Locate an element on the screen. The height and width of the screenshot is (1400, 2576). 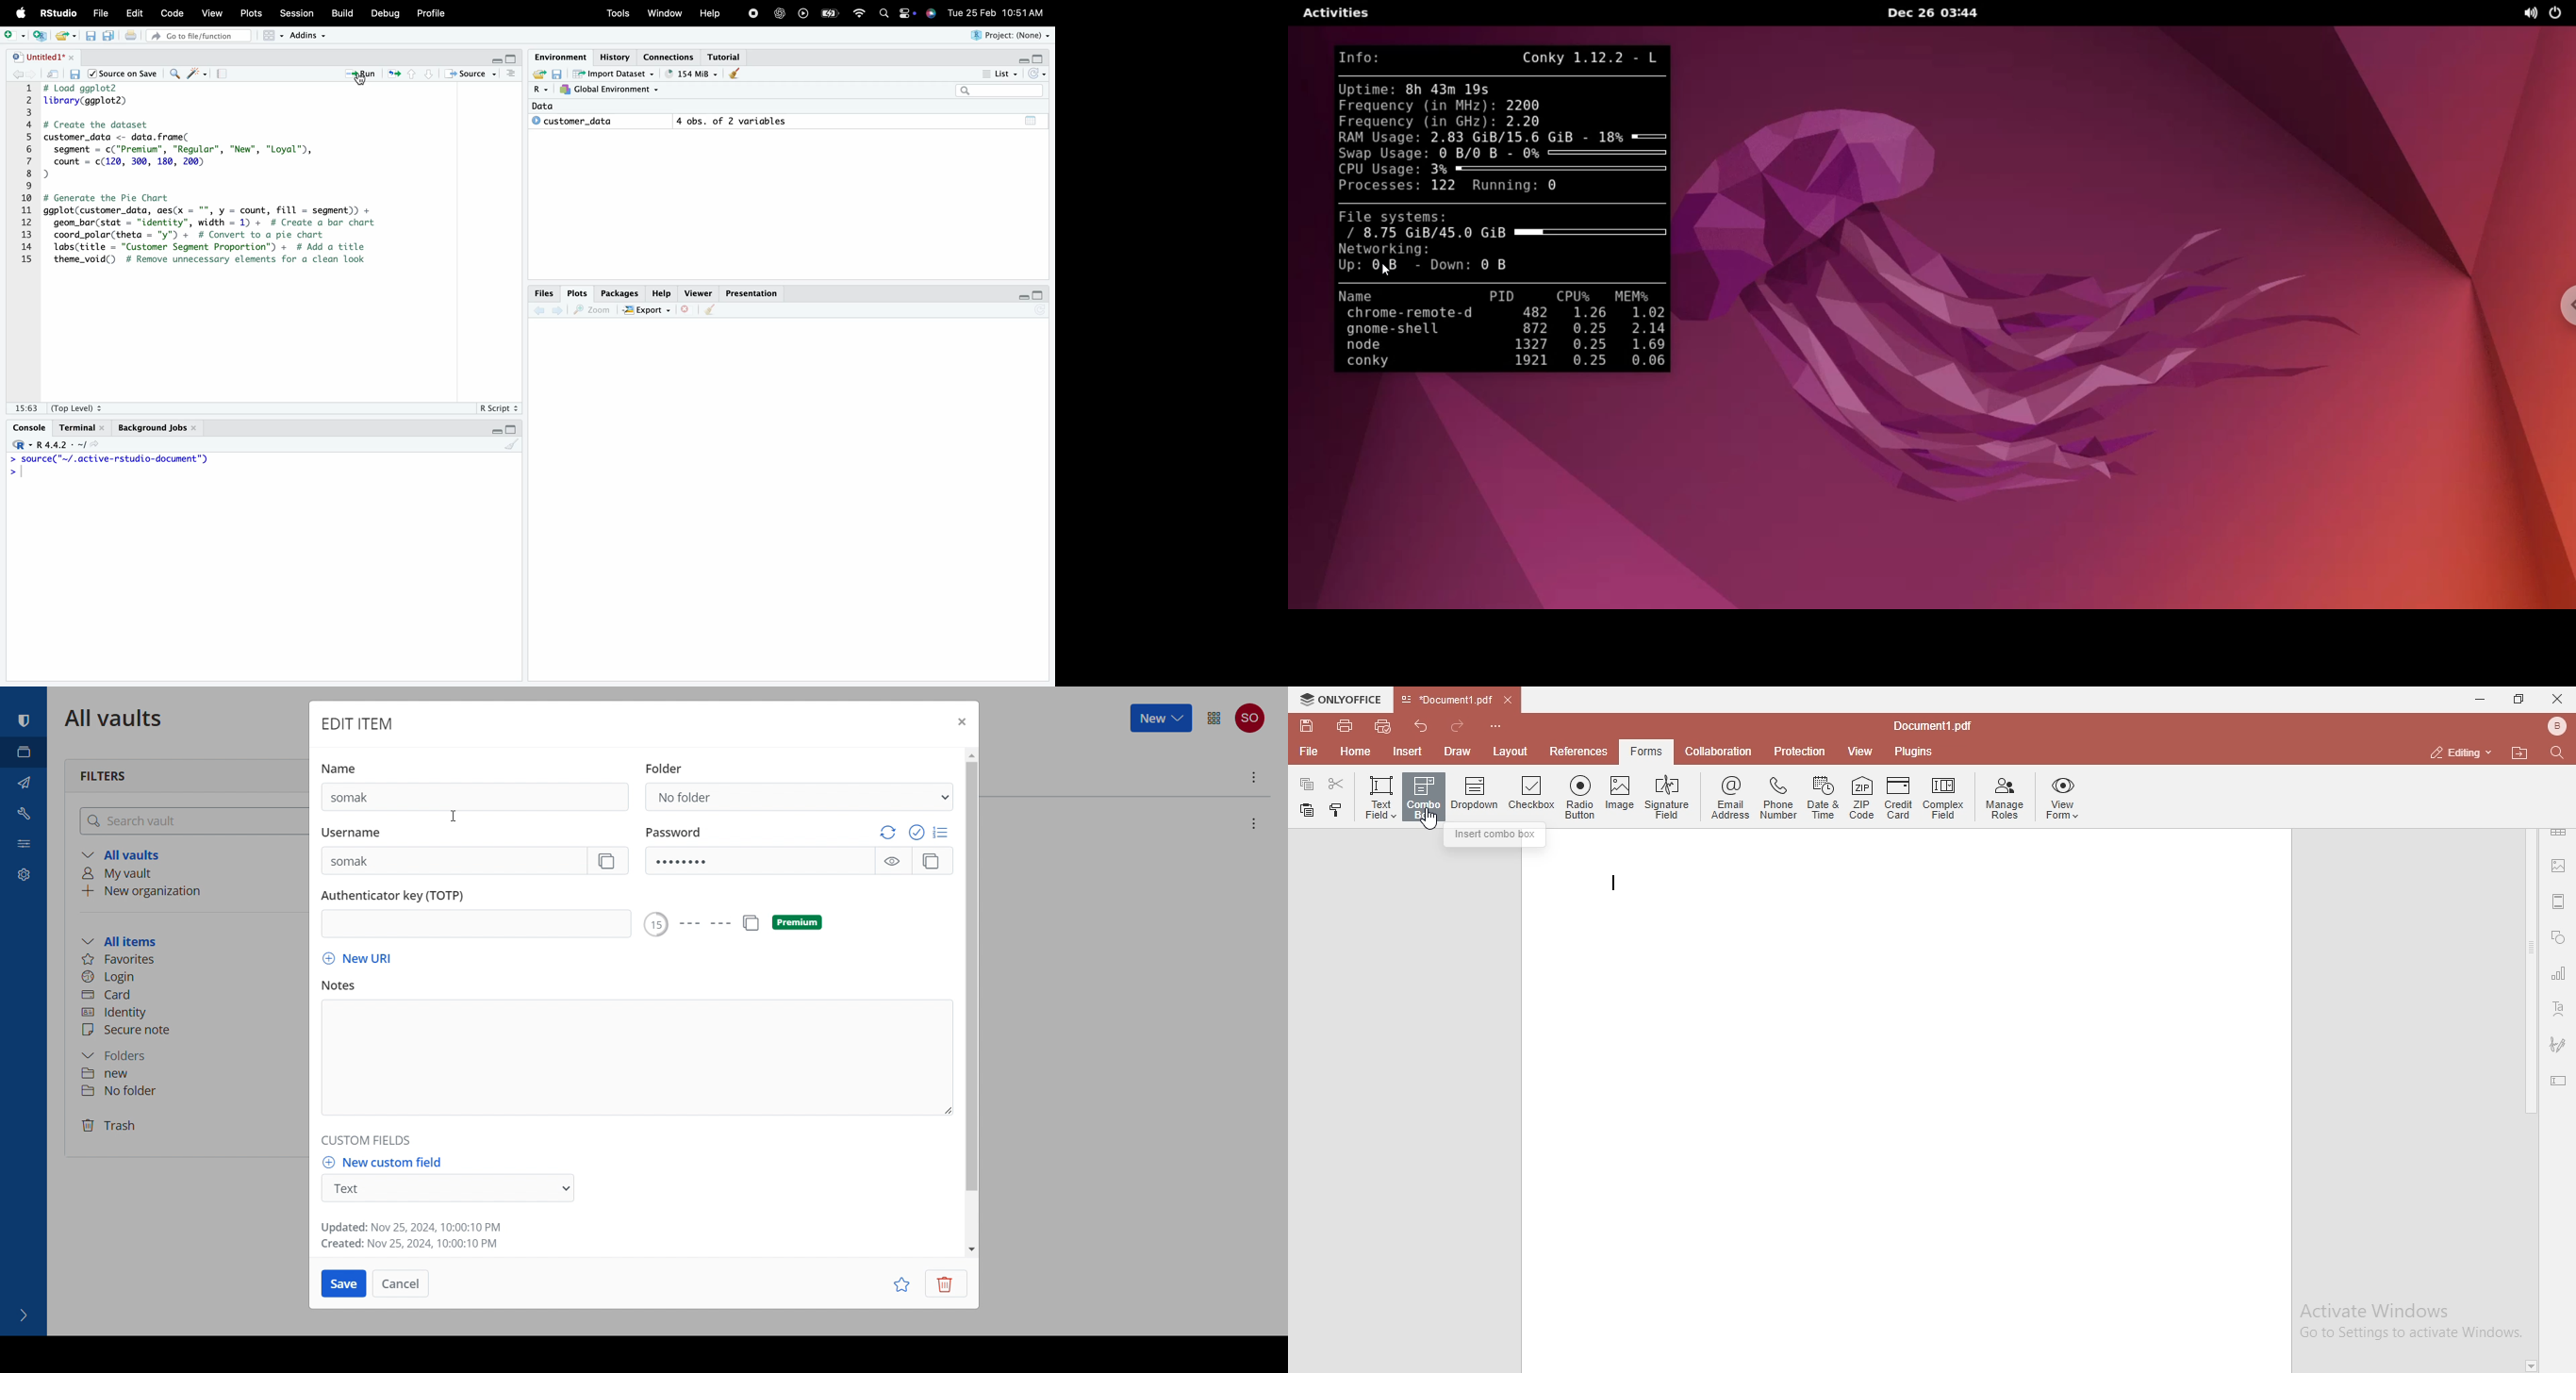
battery is located at coordinates (834, 12).